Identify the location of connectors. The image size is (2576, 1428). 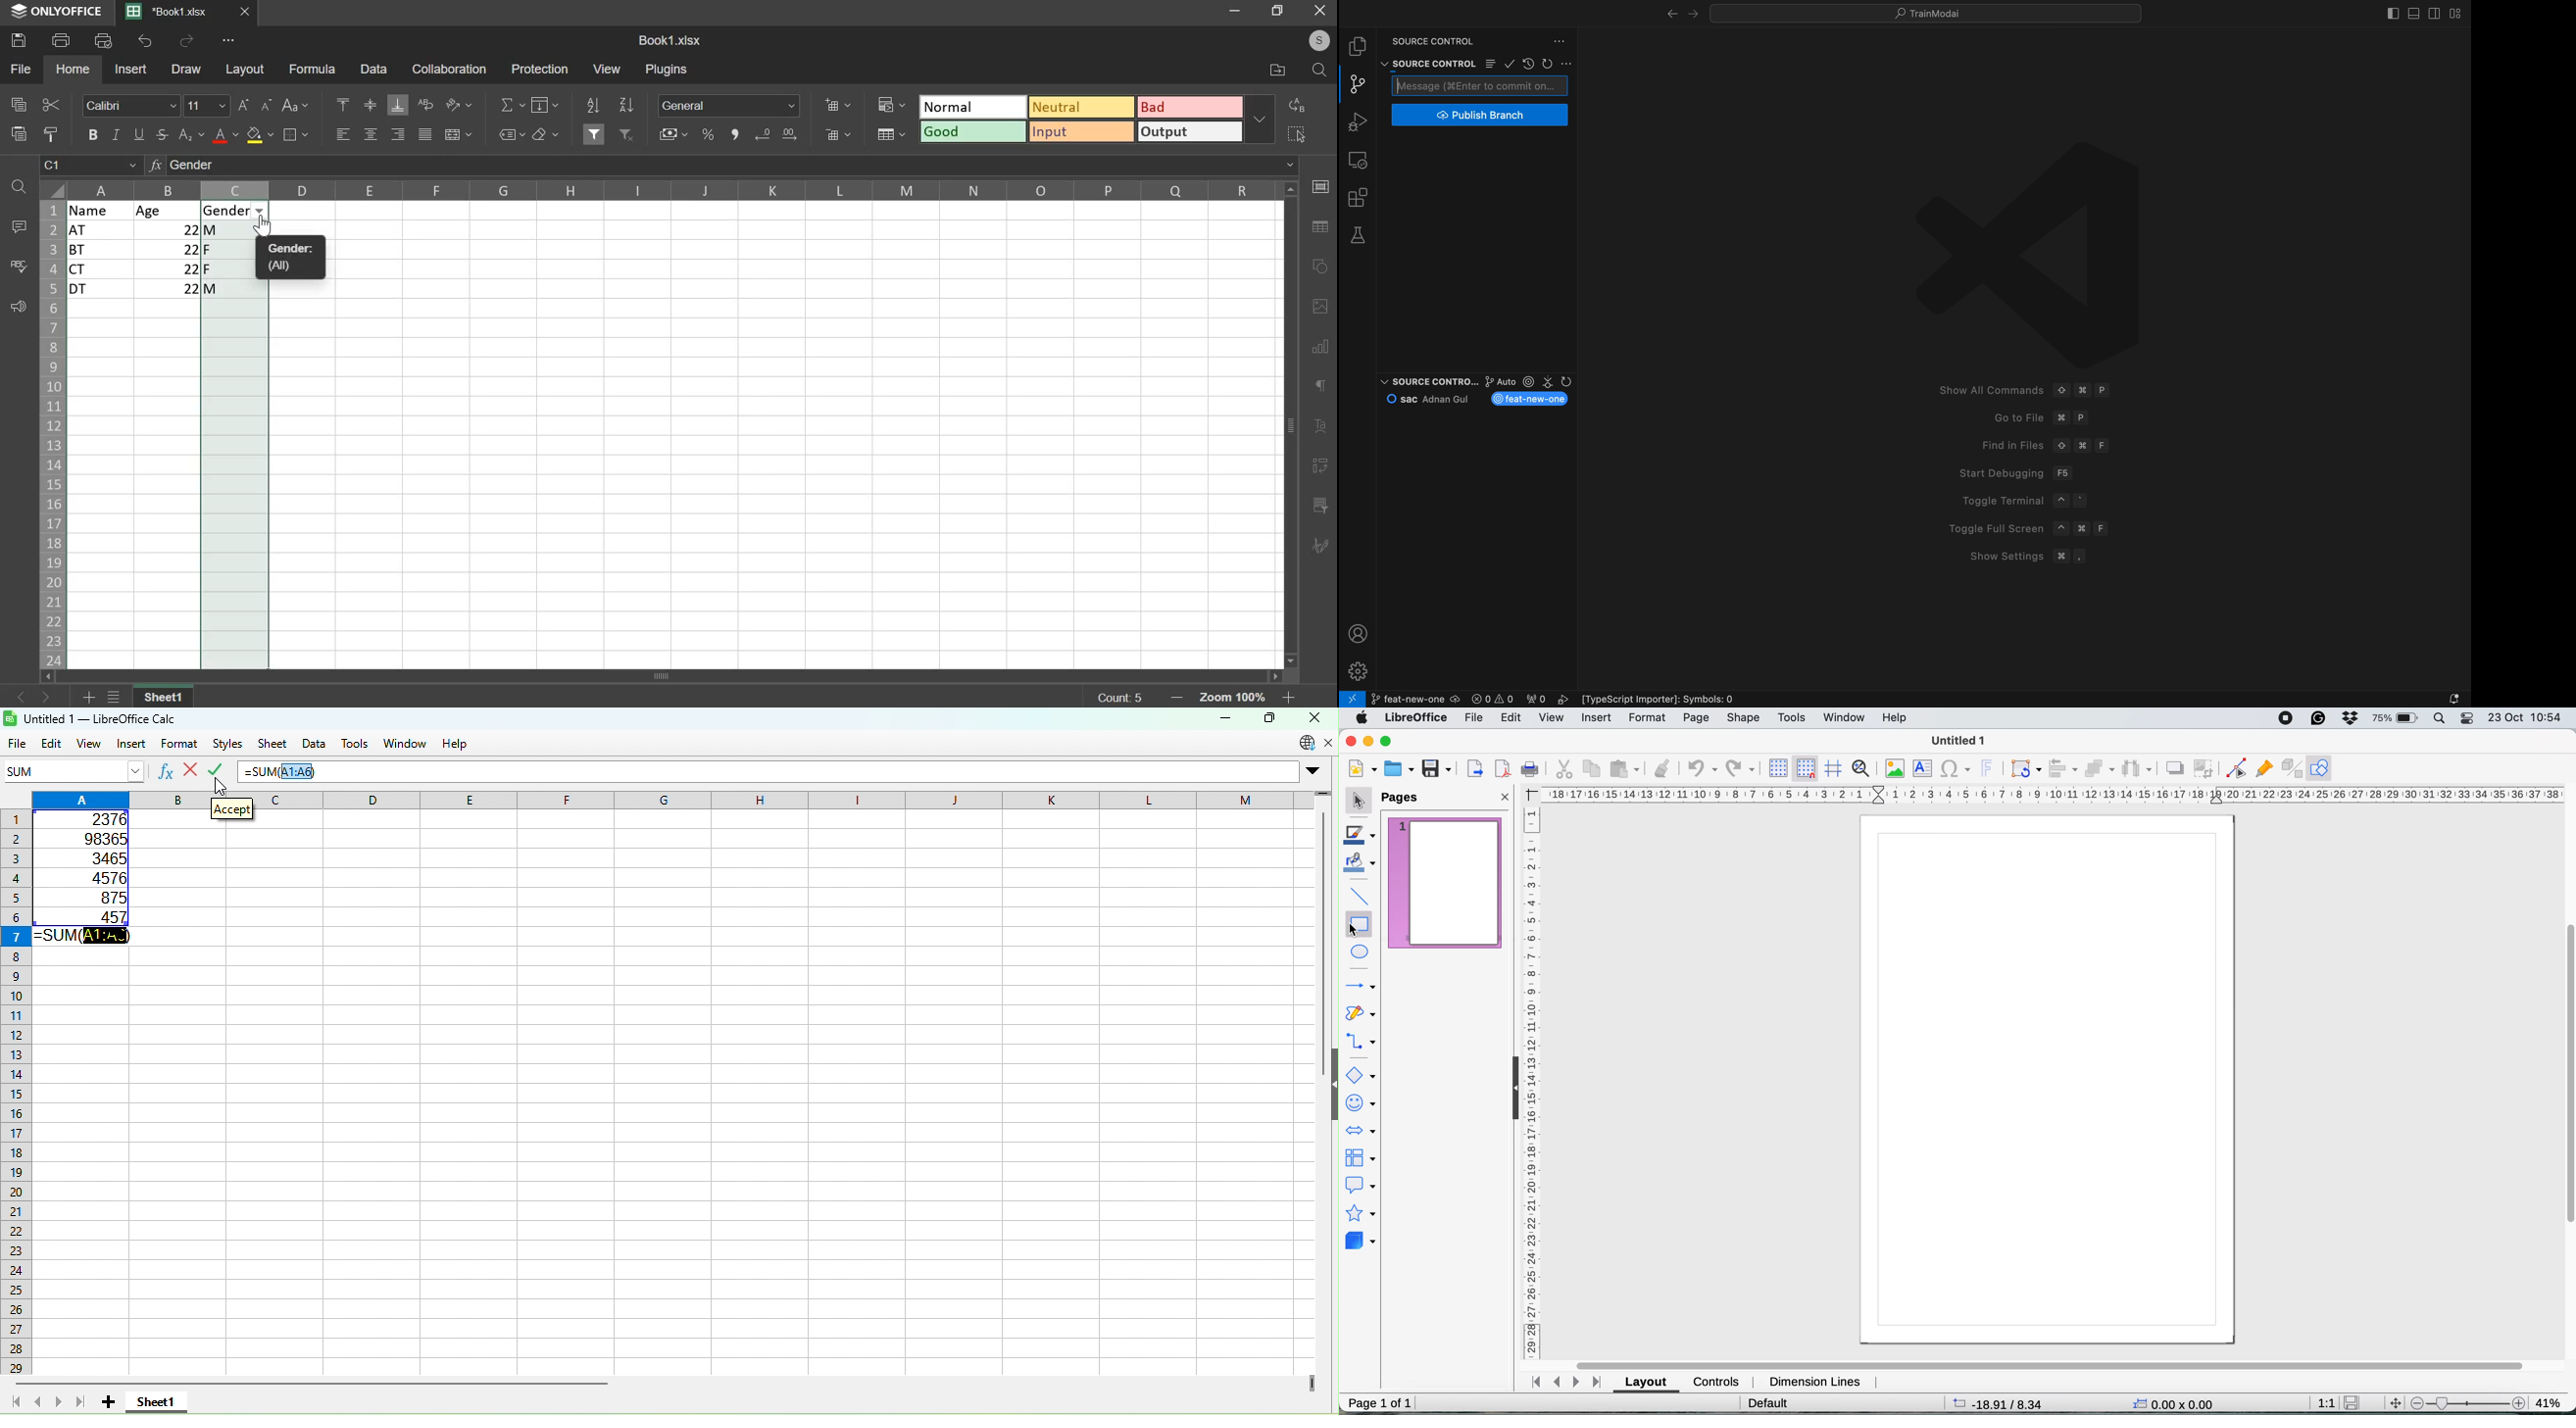
(1361, 1042).